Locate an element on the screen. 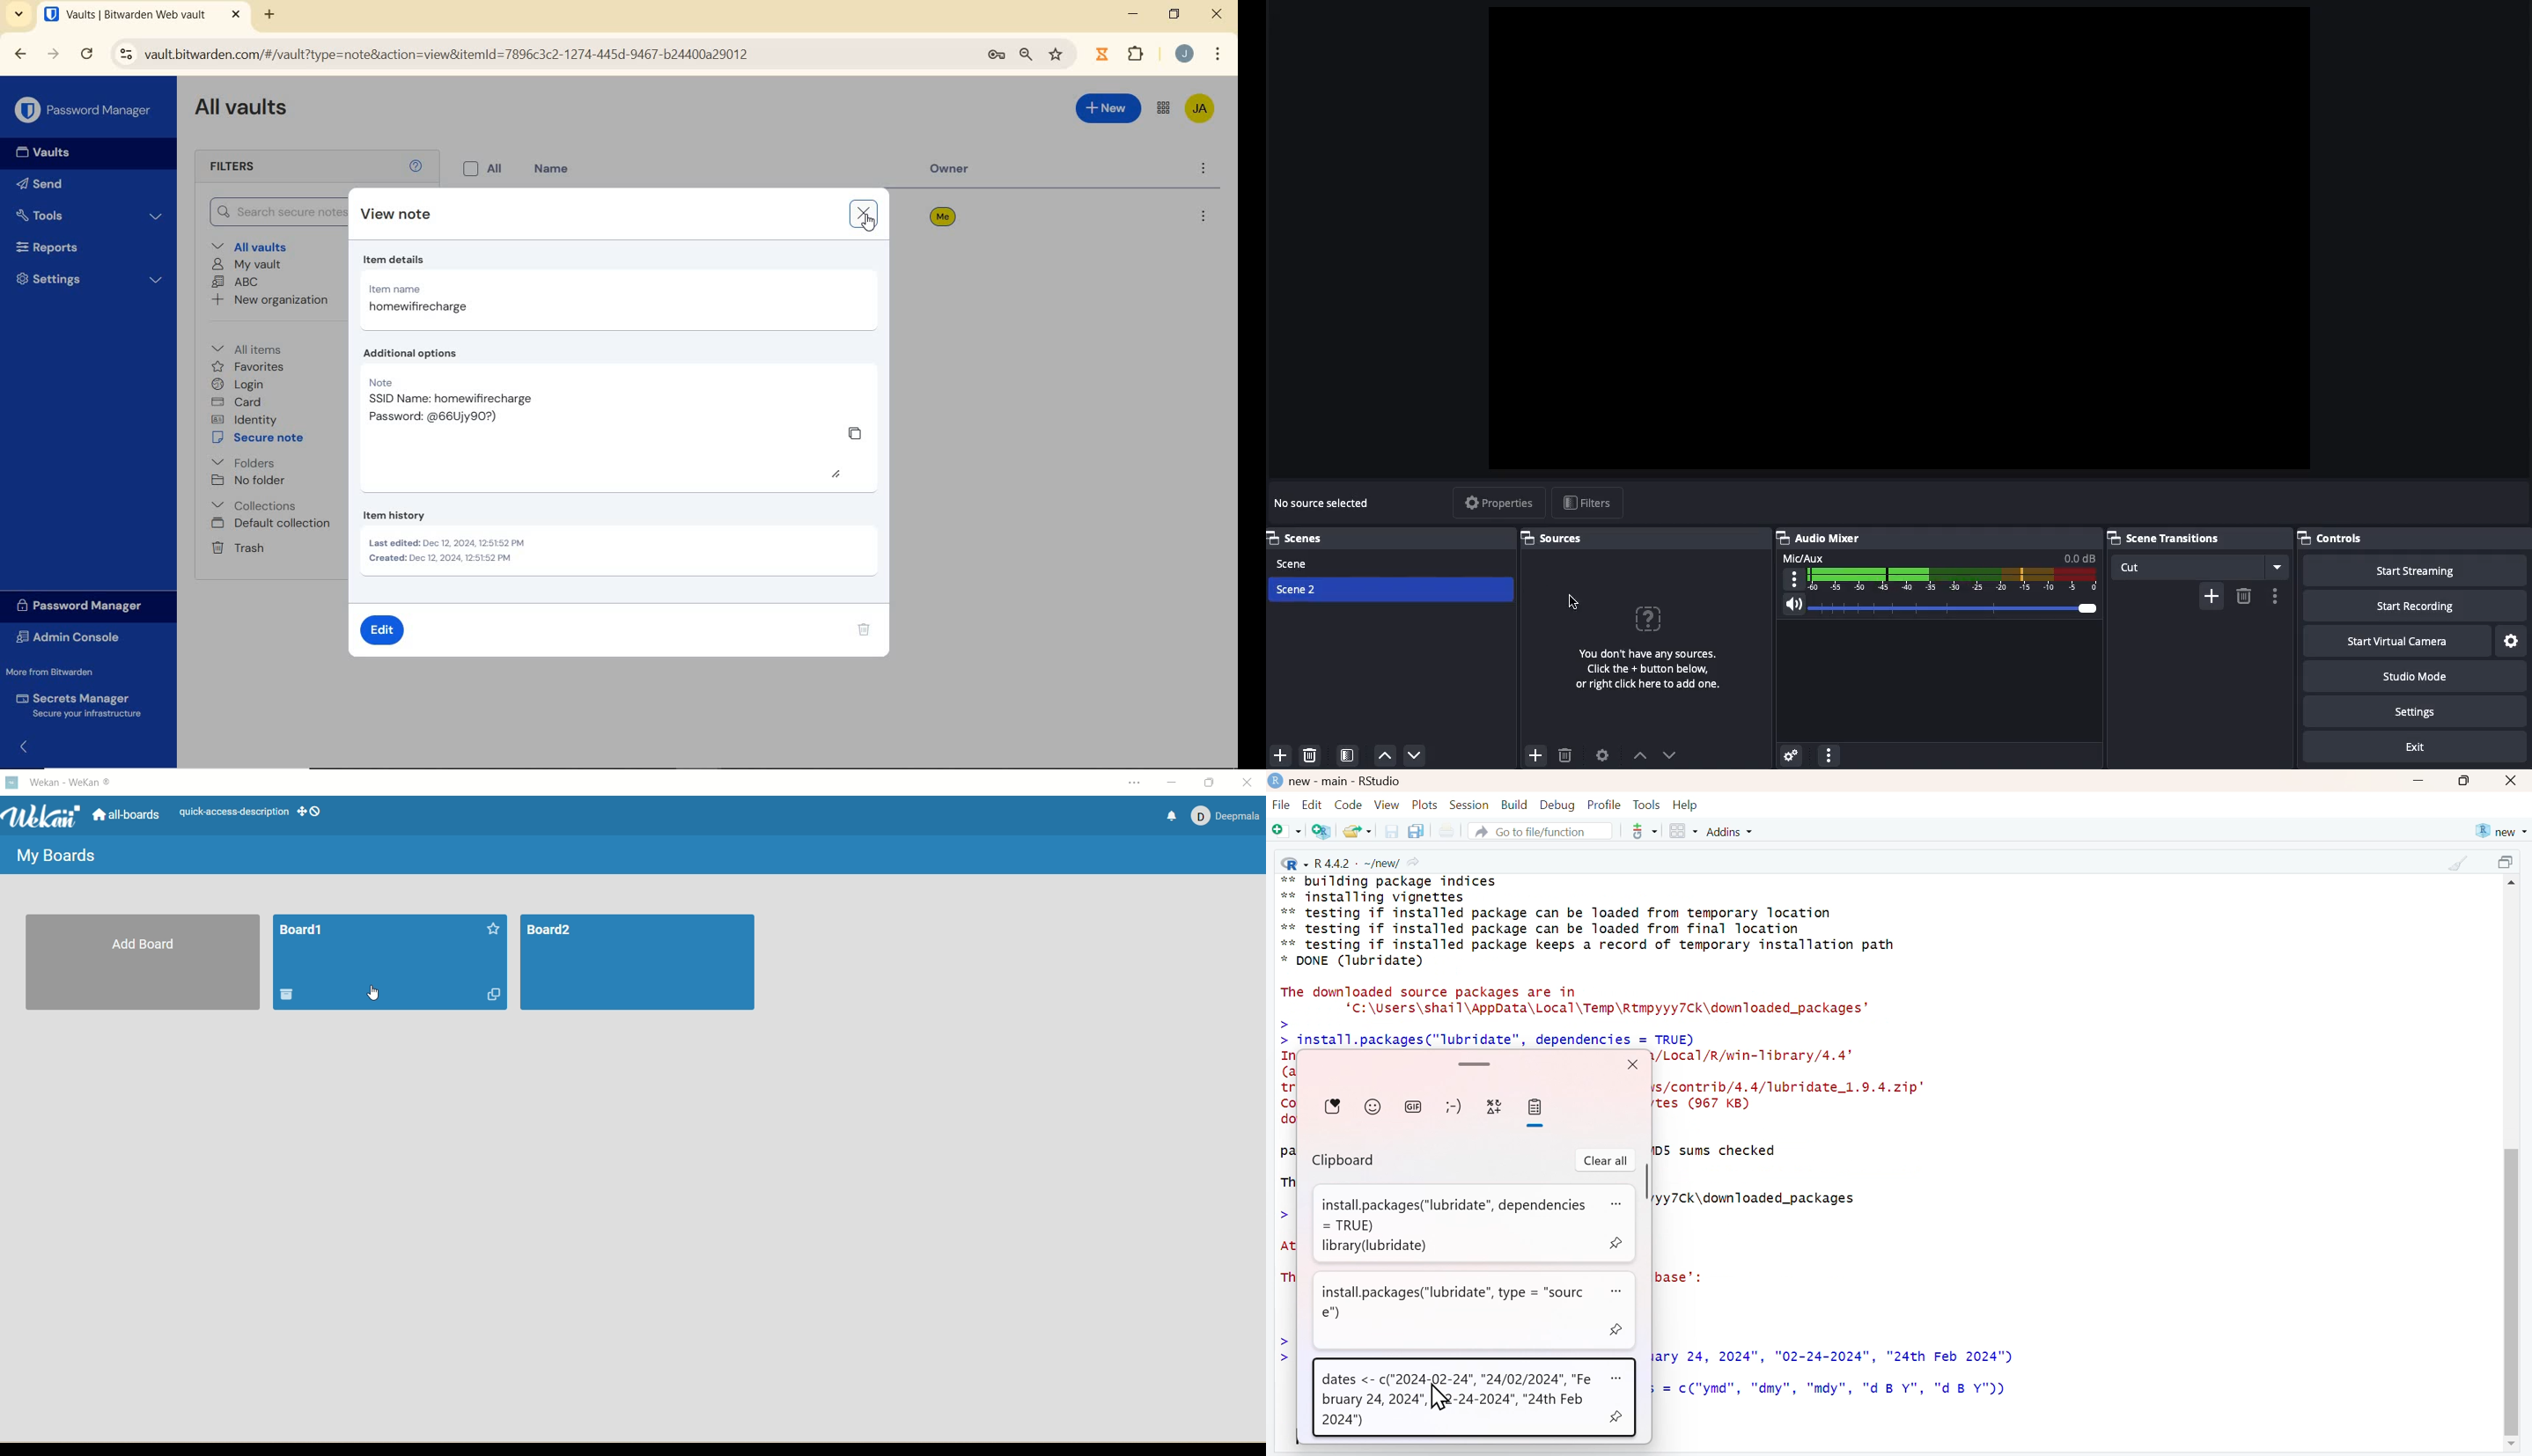 This screenshot has height=1456, width=2548. more options is located at coordinates (1618, 1378).